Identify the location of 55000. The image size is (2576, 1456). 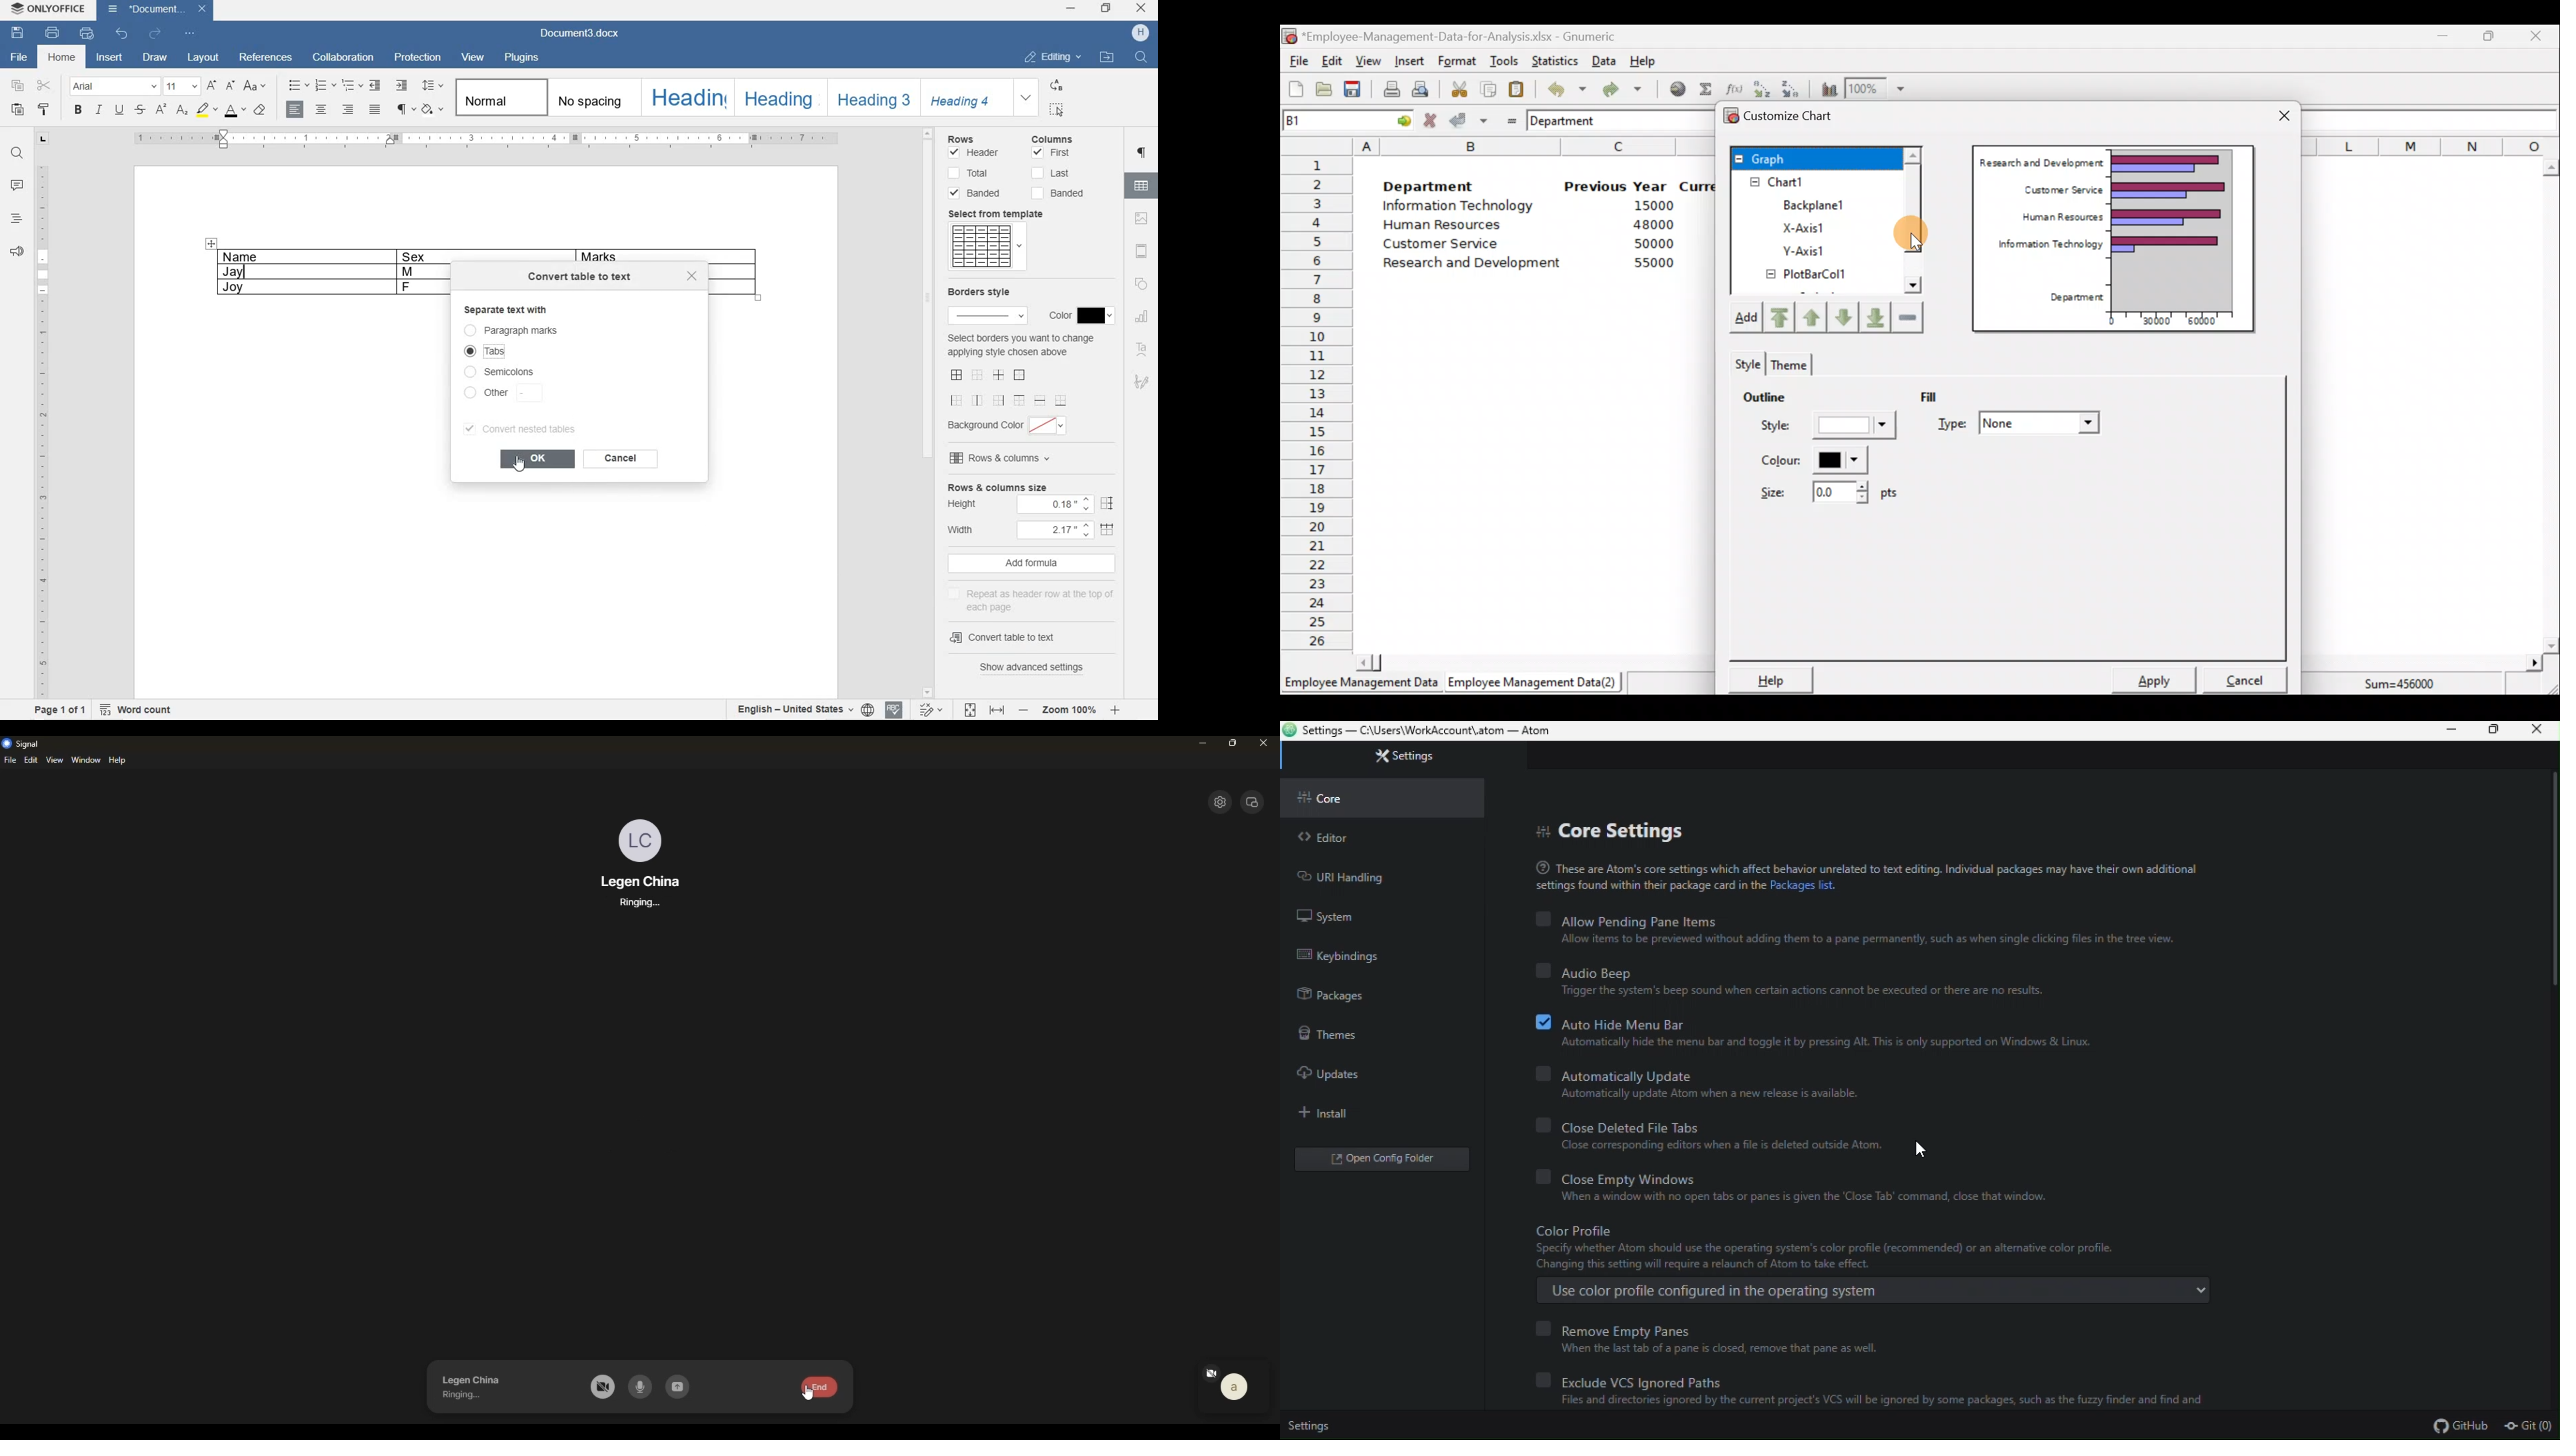
(1655, 263).